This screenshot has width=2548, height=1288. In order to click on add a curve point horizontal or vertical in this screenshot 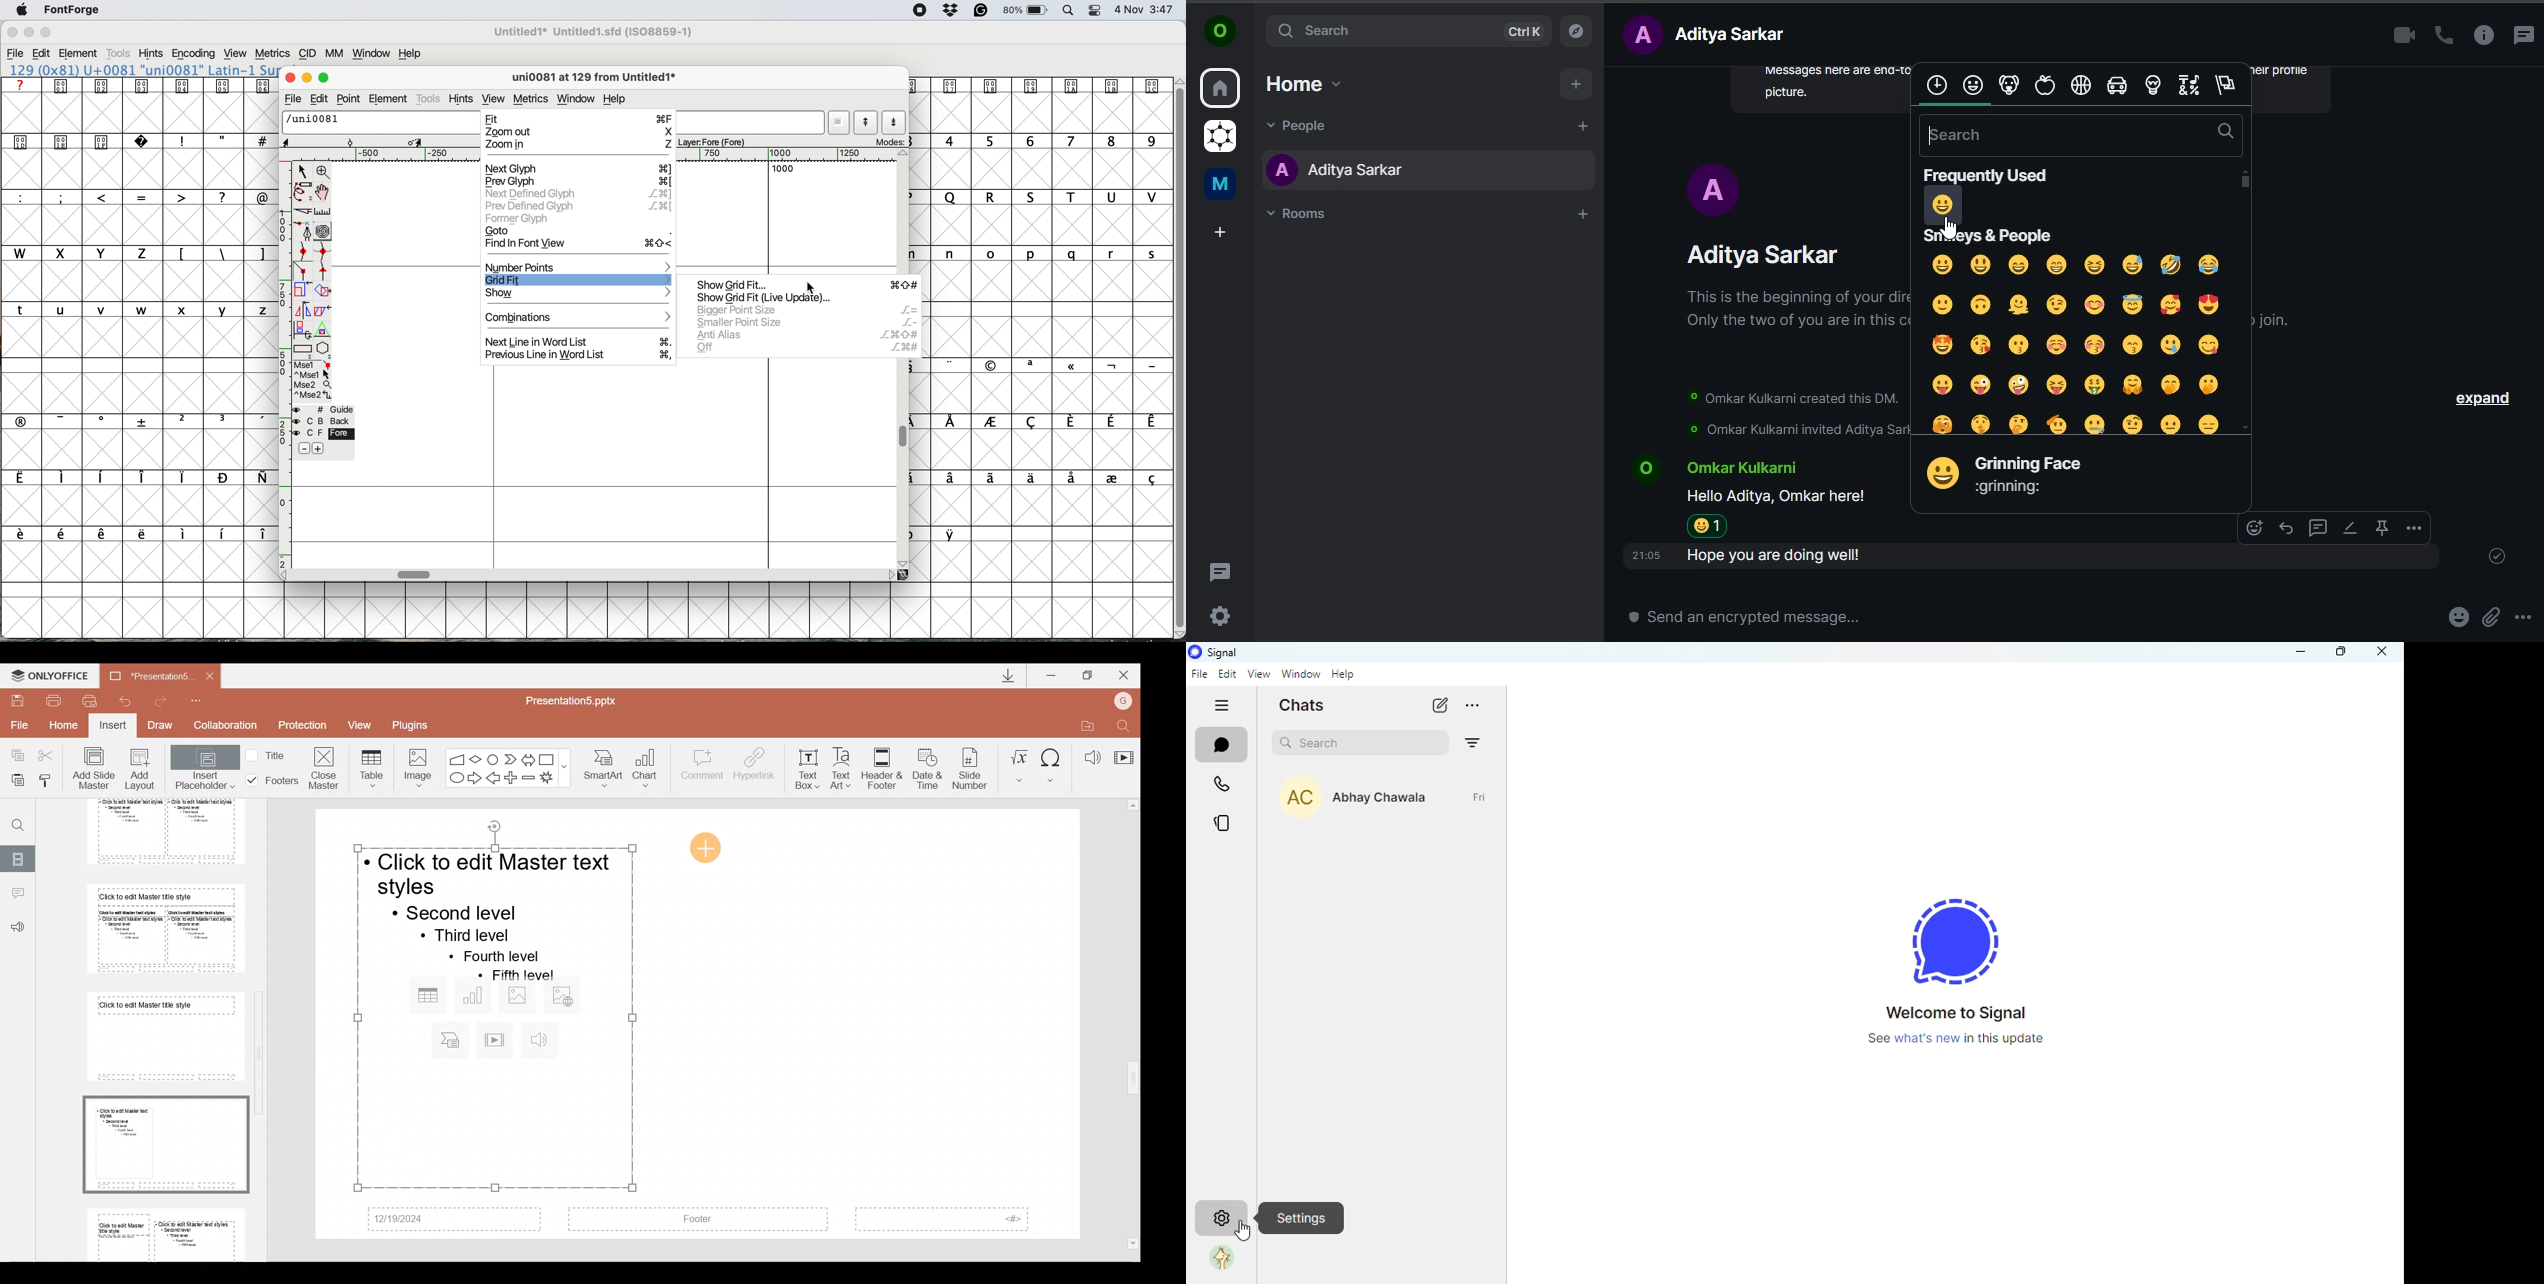, I will do `click(323, 253)`.